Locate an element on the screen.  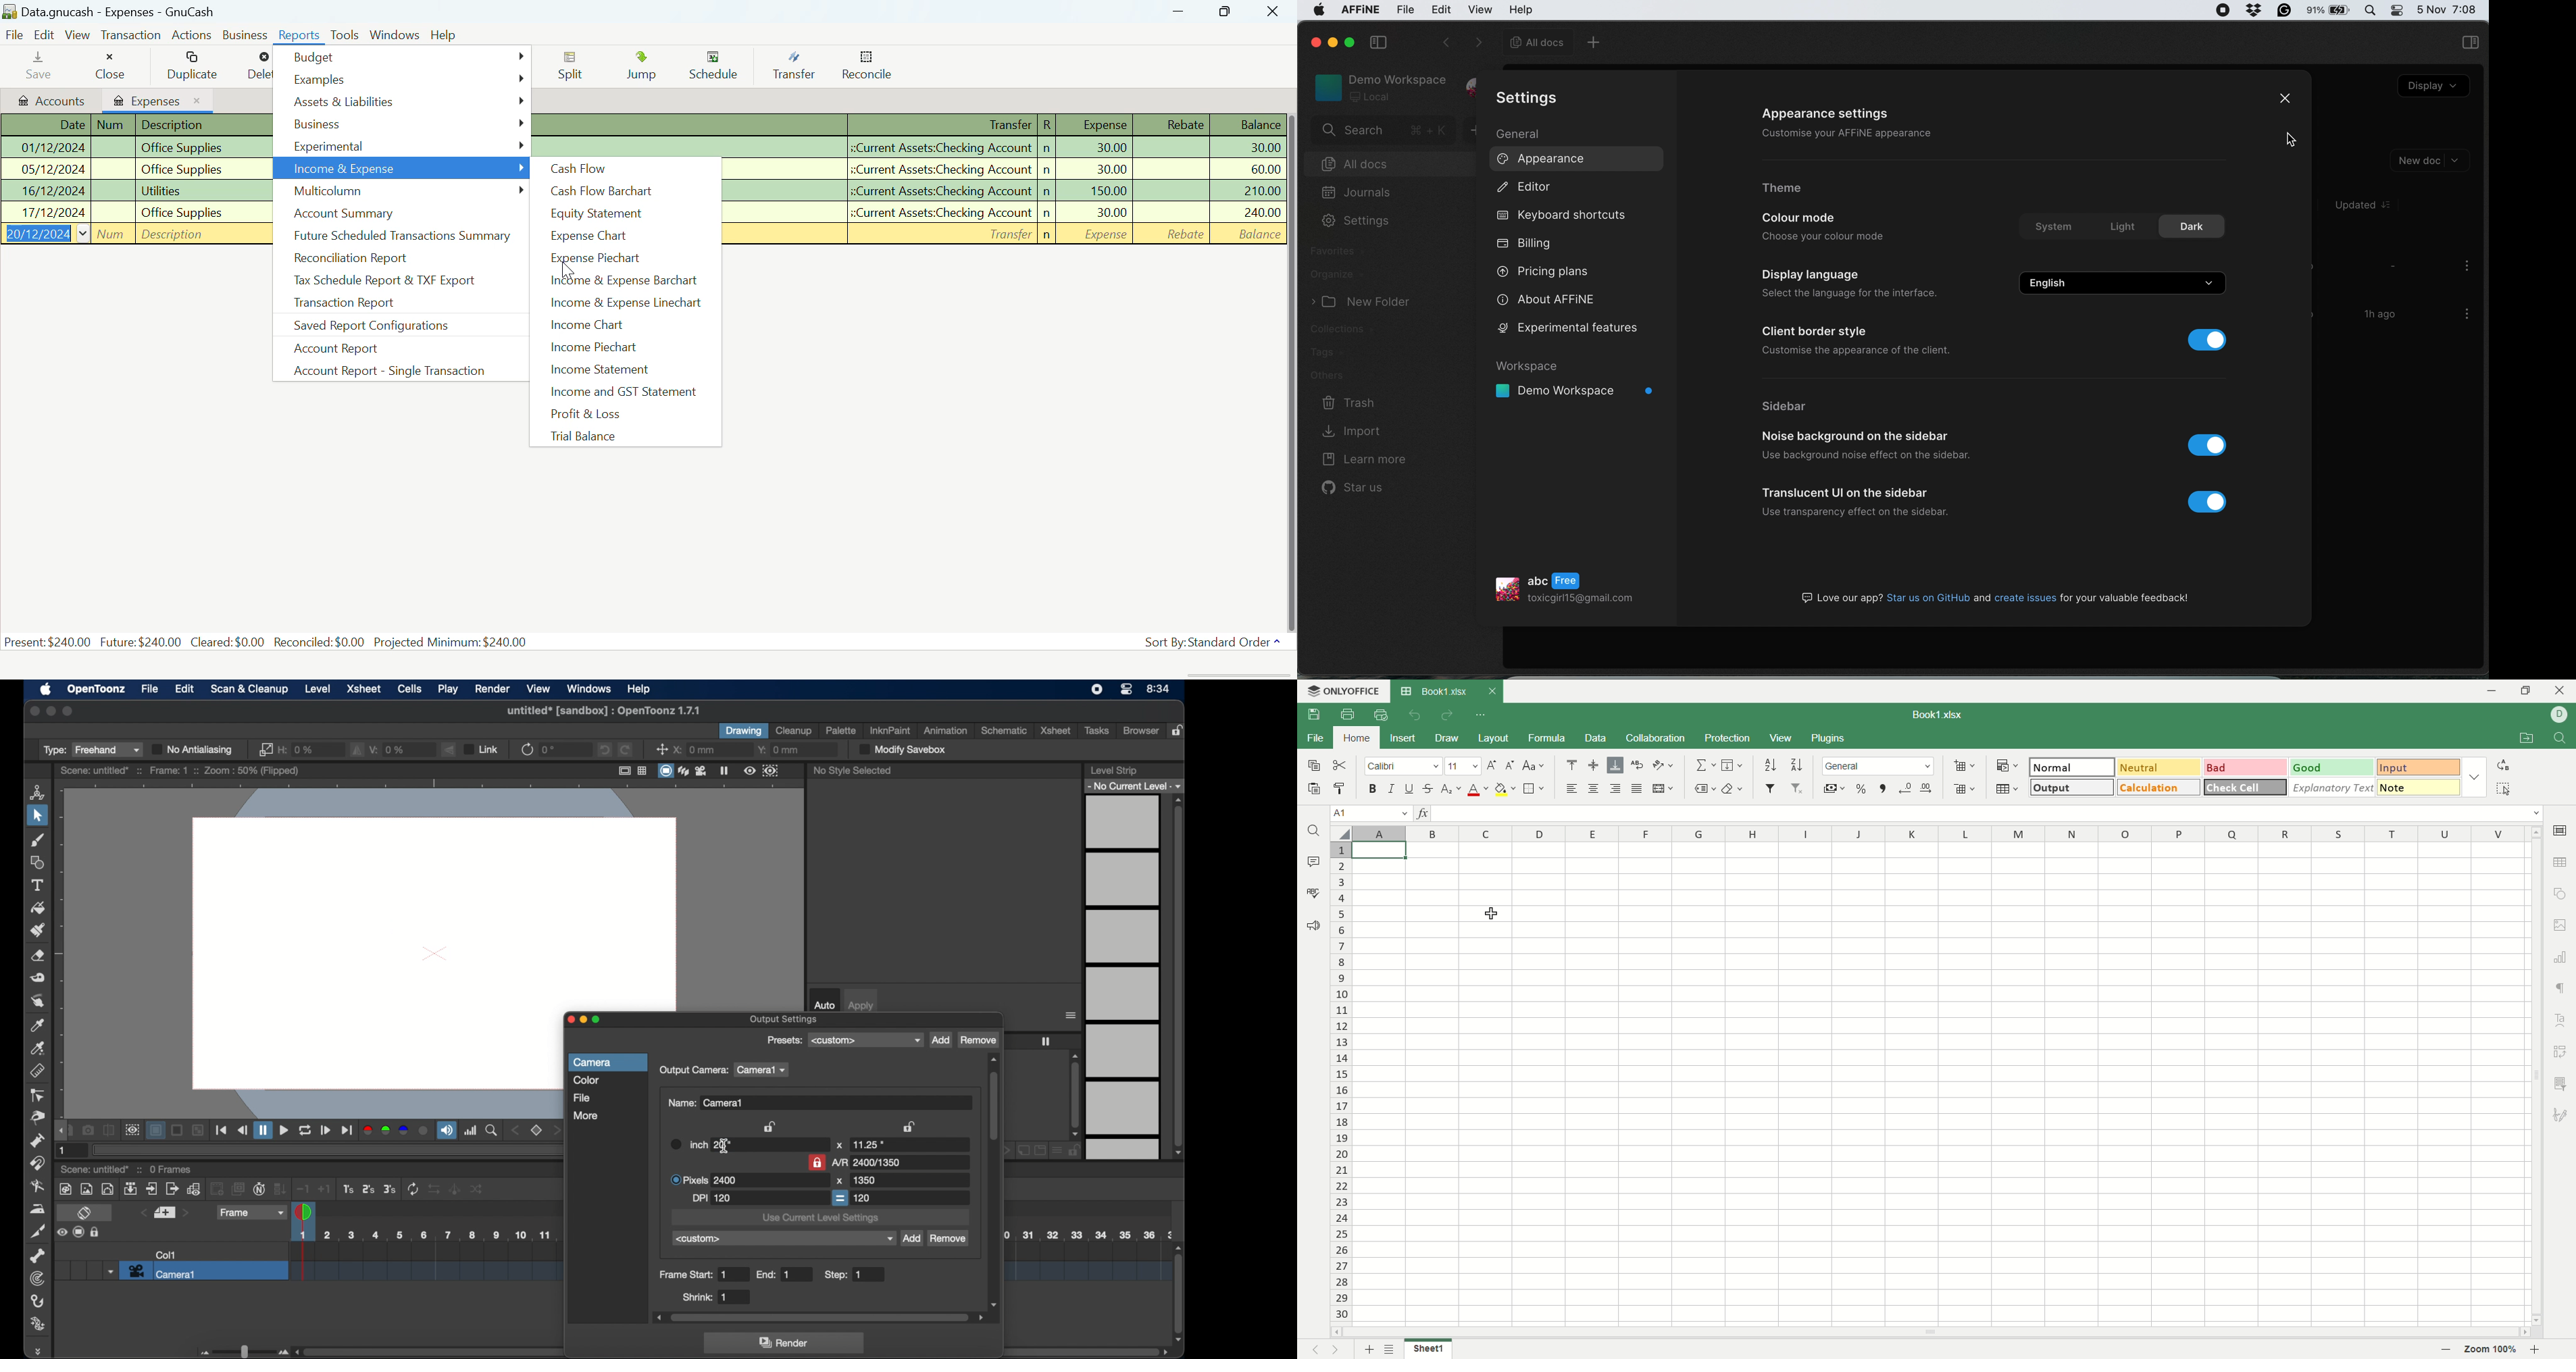
Expense Chart is located at coordinates (625, 239).